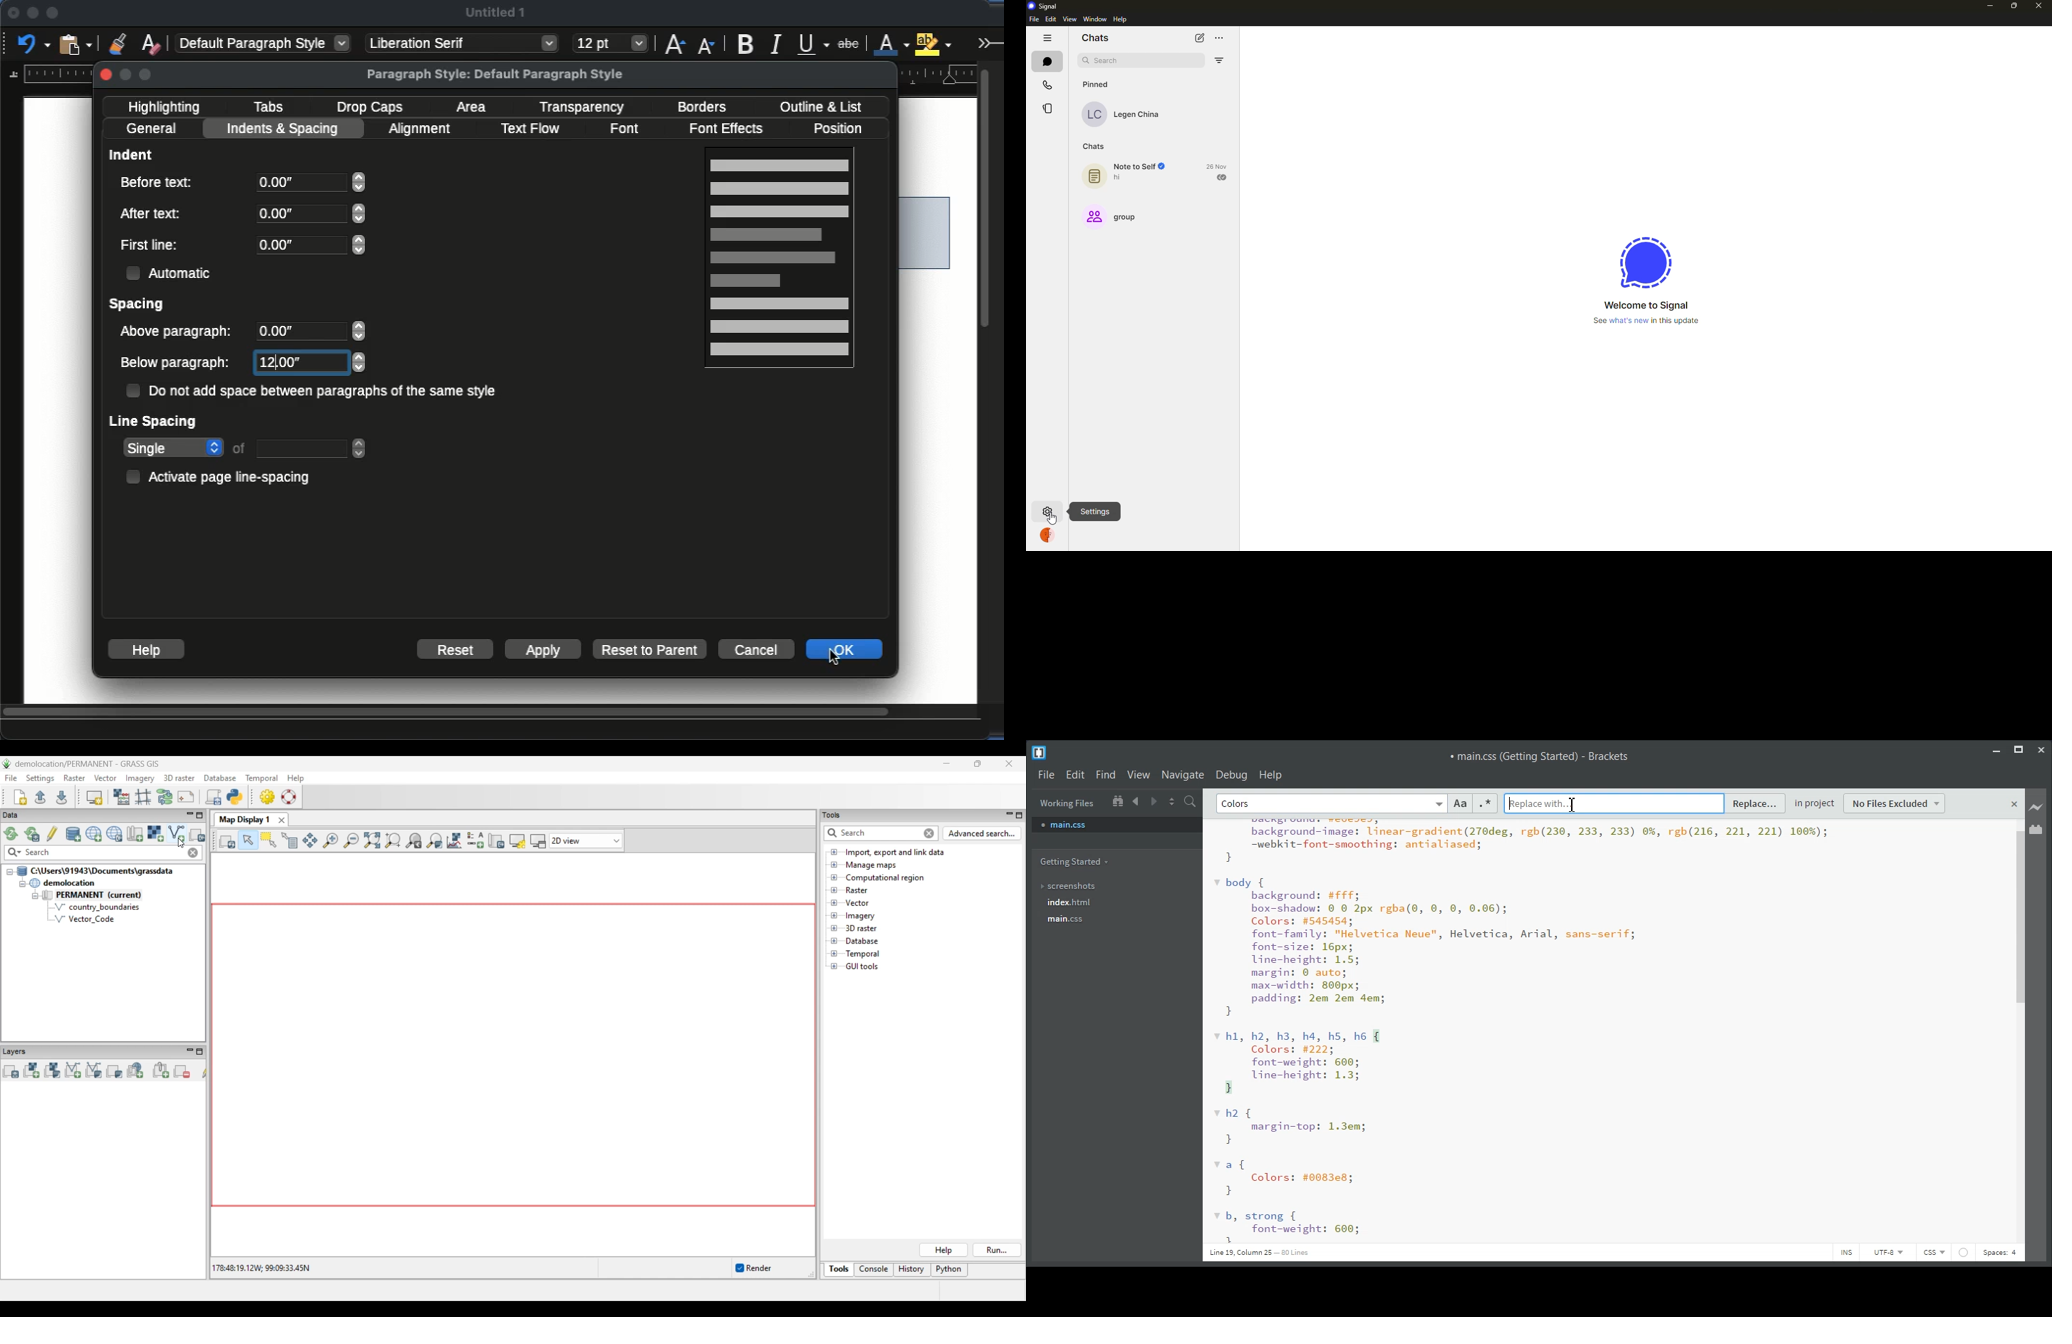 The height and width of the screenshot is (1344, 2072). What do you see at coordinates (844, 649) in the screenshot?
I see `ok` at bounding box center [844, 649].